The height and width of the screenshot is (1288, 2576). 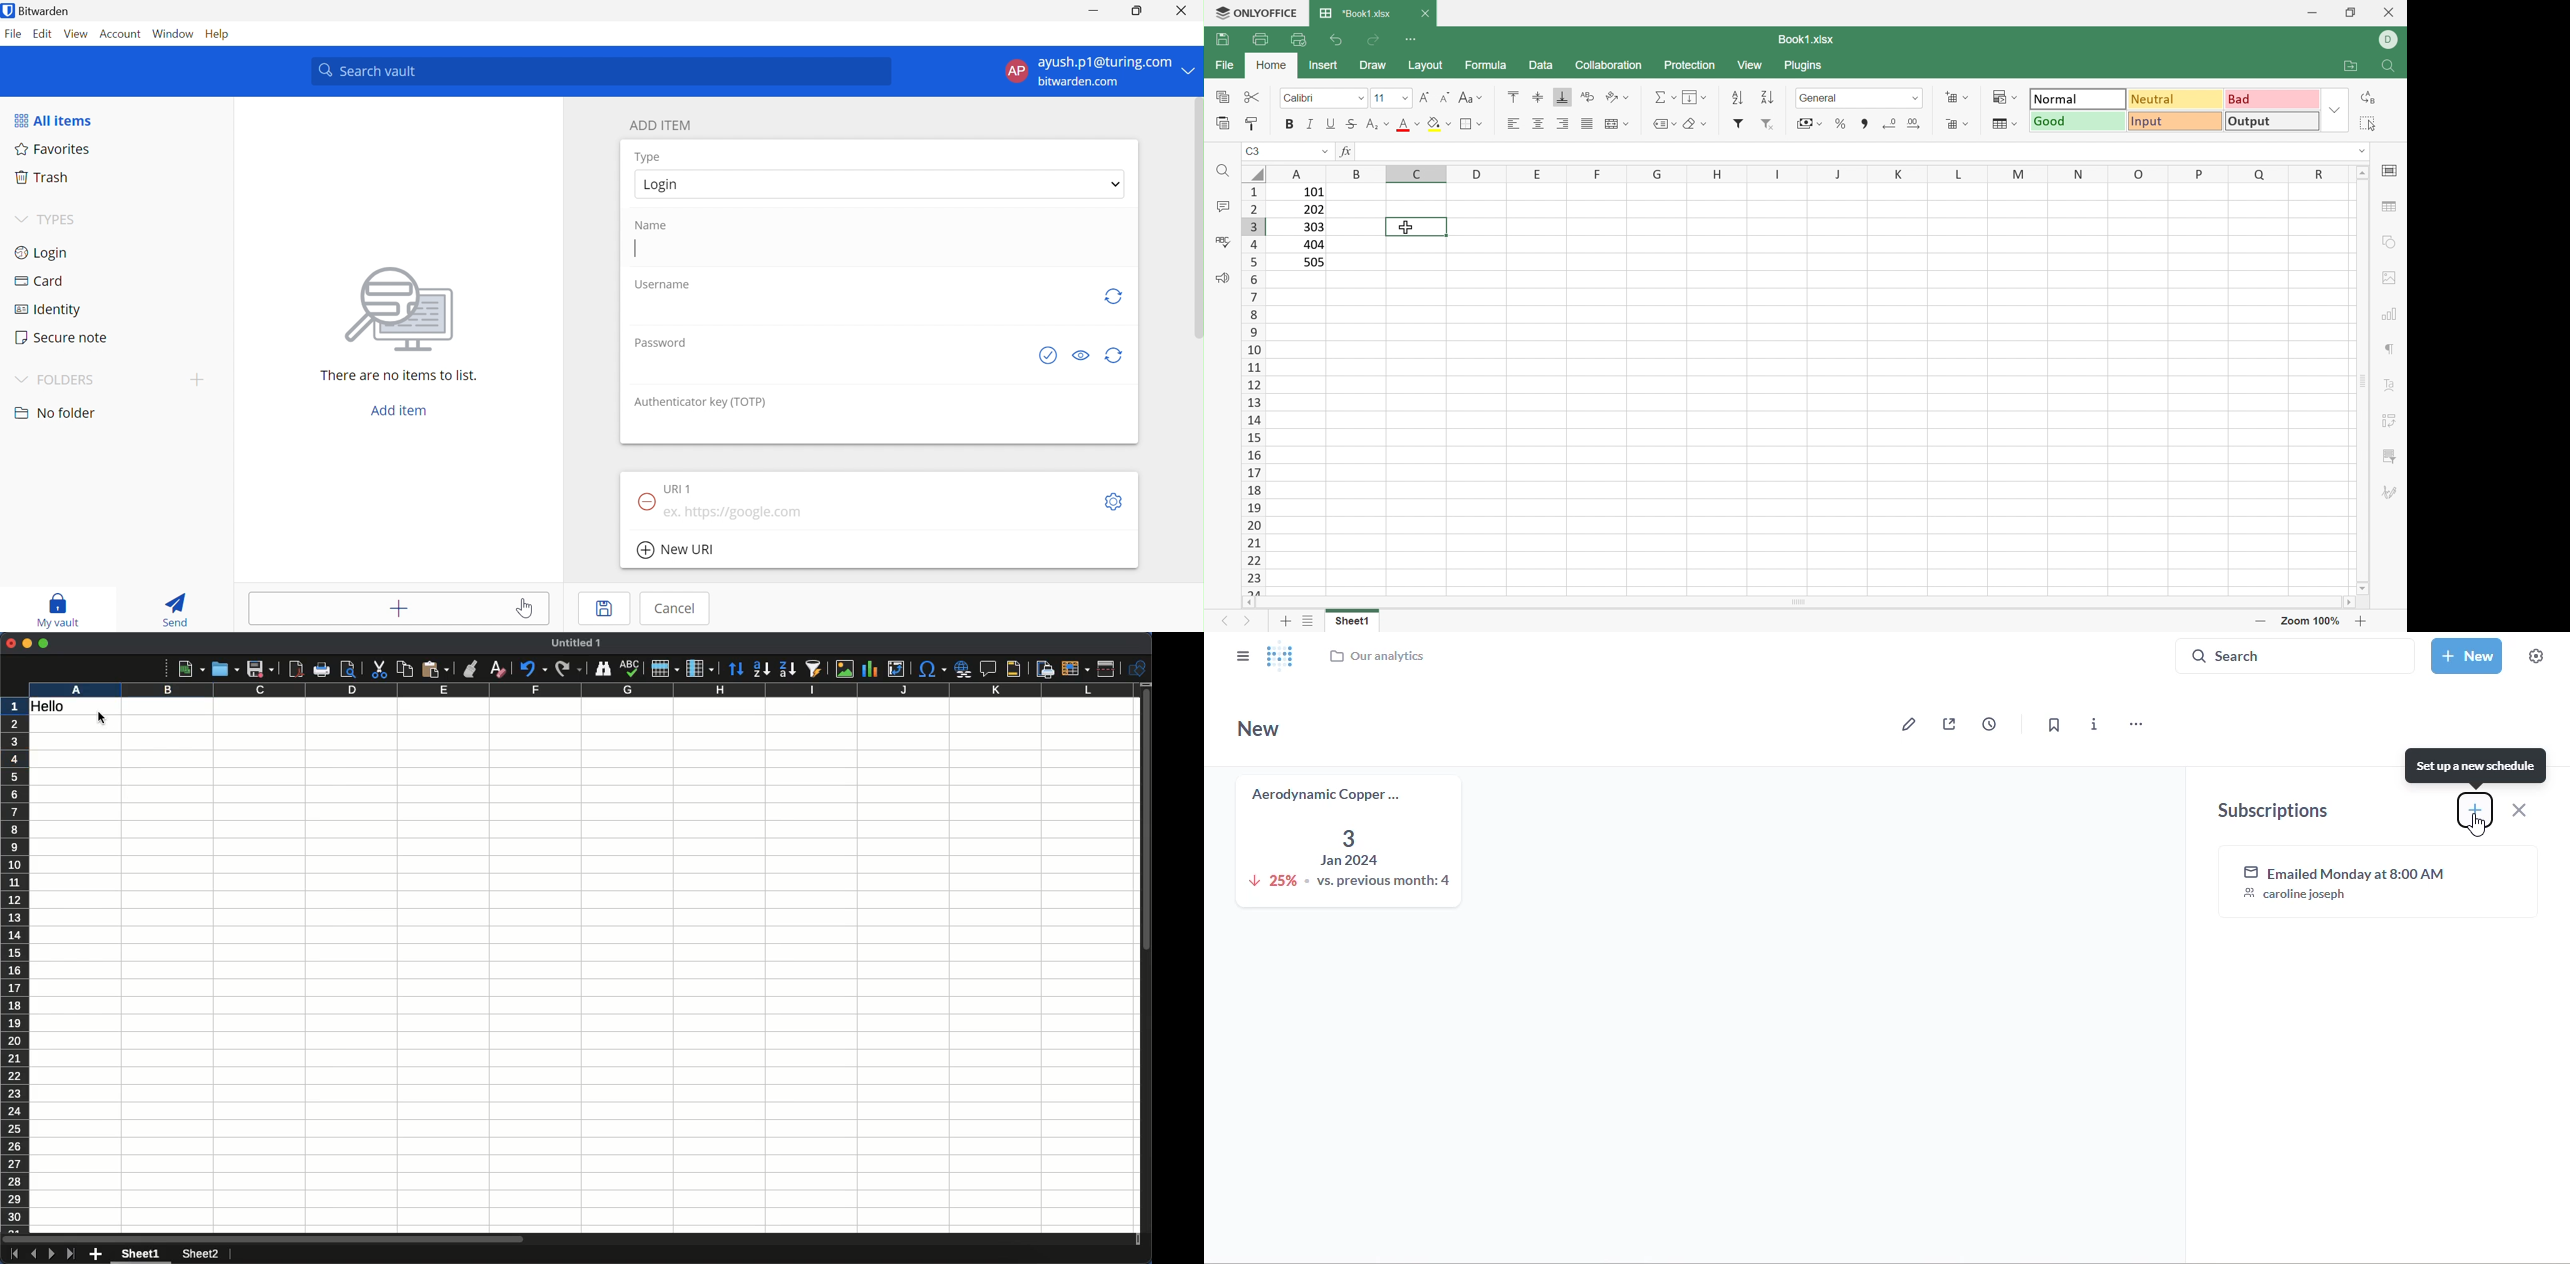 What do you see at coordinates (2363, 621) in the screenshot?
I see `Zoom in` at bounding box center [2363, 621].